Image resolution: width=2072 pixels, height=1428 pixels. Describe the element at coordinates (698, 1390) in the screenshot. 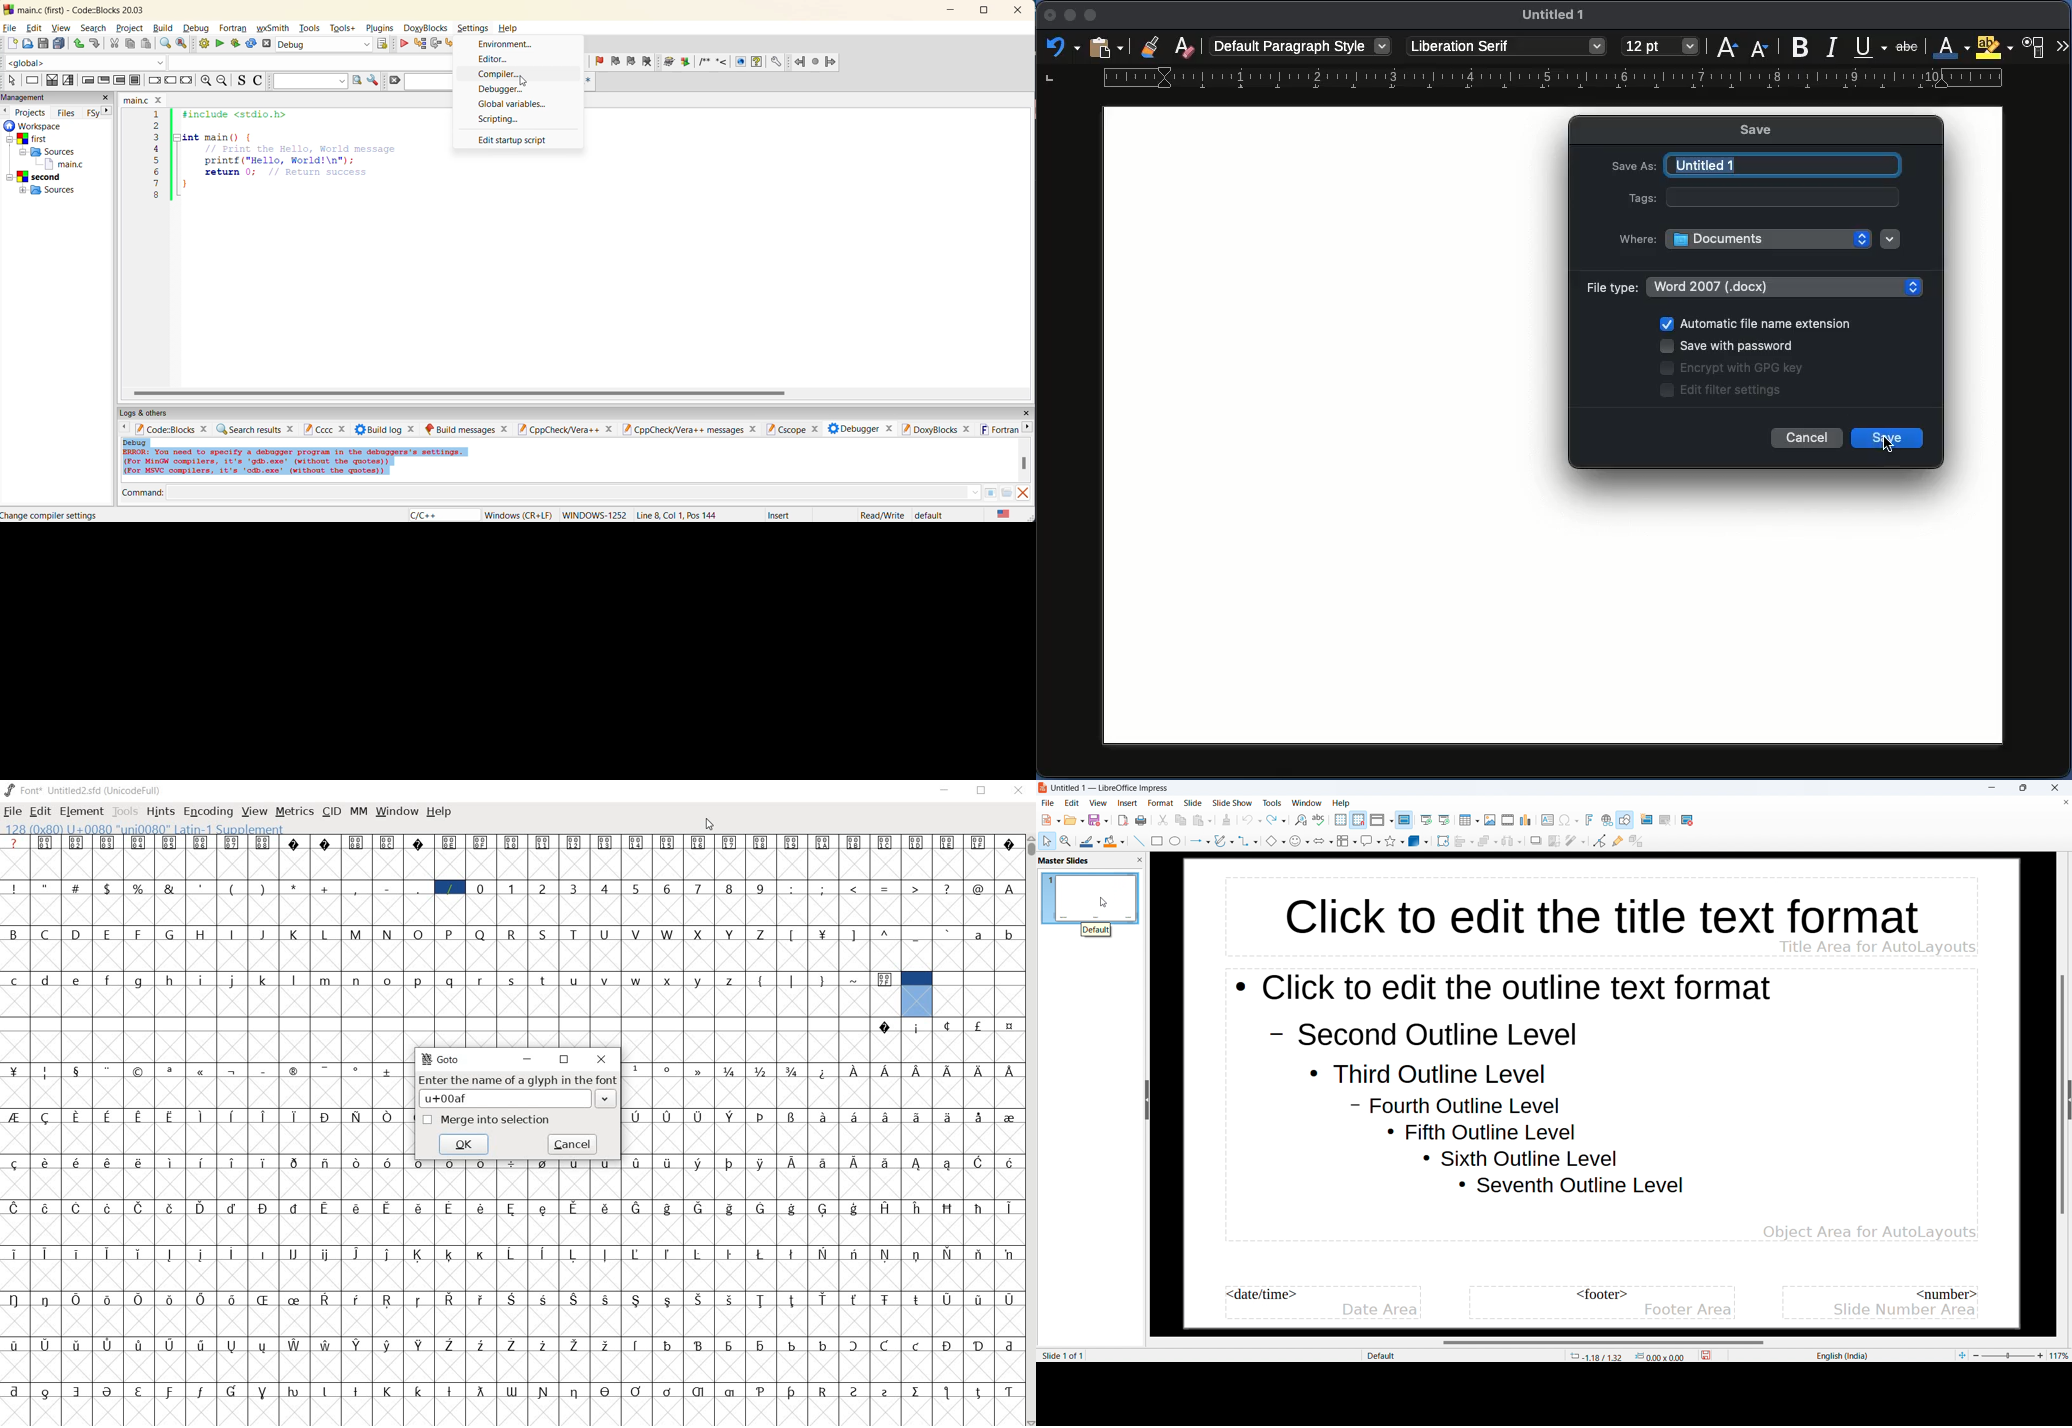

I see `Symbol` at that location.